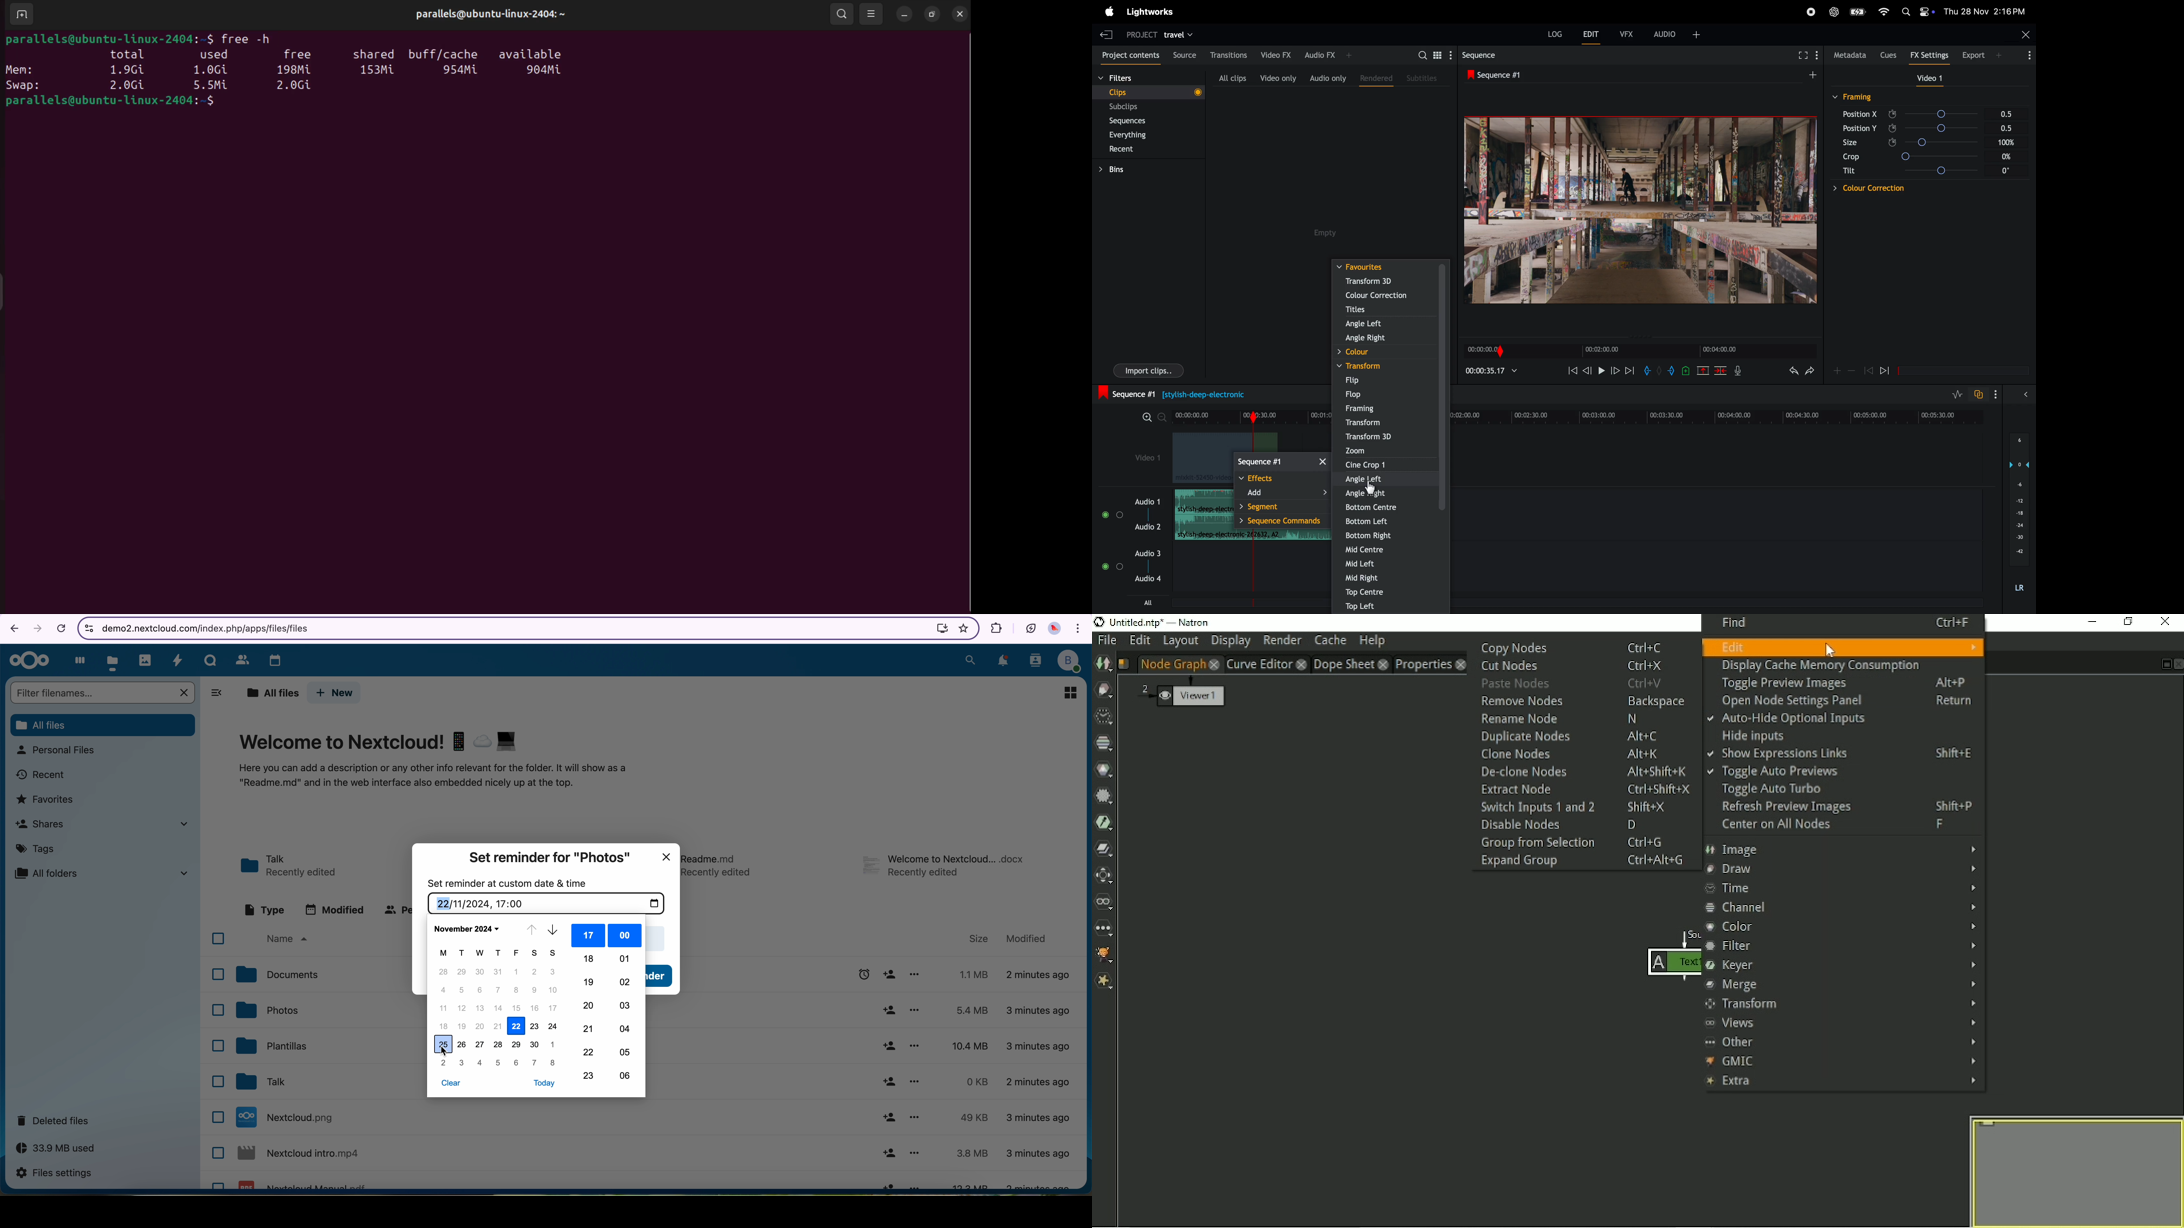 The height and width of the screenshot is (1232, 2184). What do you see at coordinates (888, 1082) in the screenshot?
I see `share` at bounding box center [888, 1082].